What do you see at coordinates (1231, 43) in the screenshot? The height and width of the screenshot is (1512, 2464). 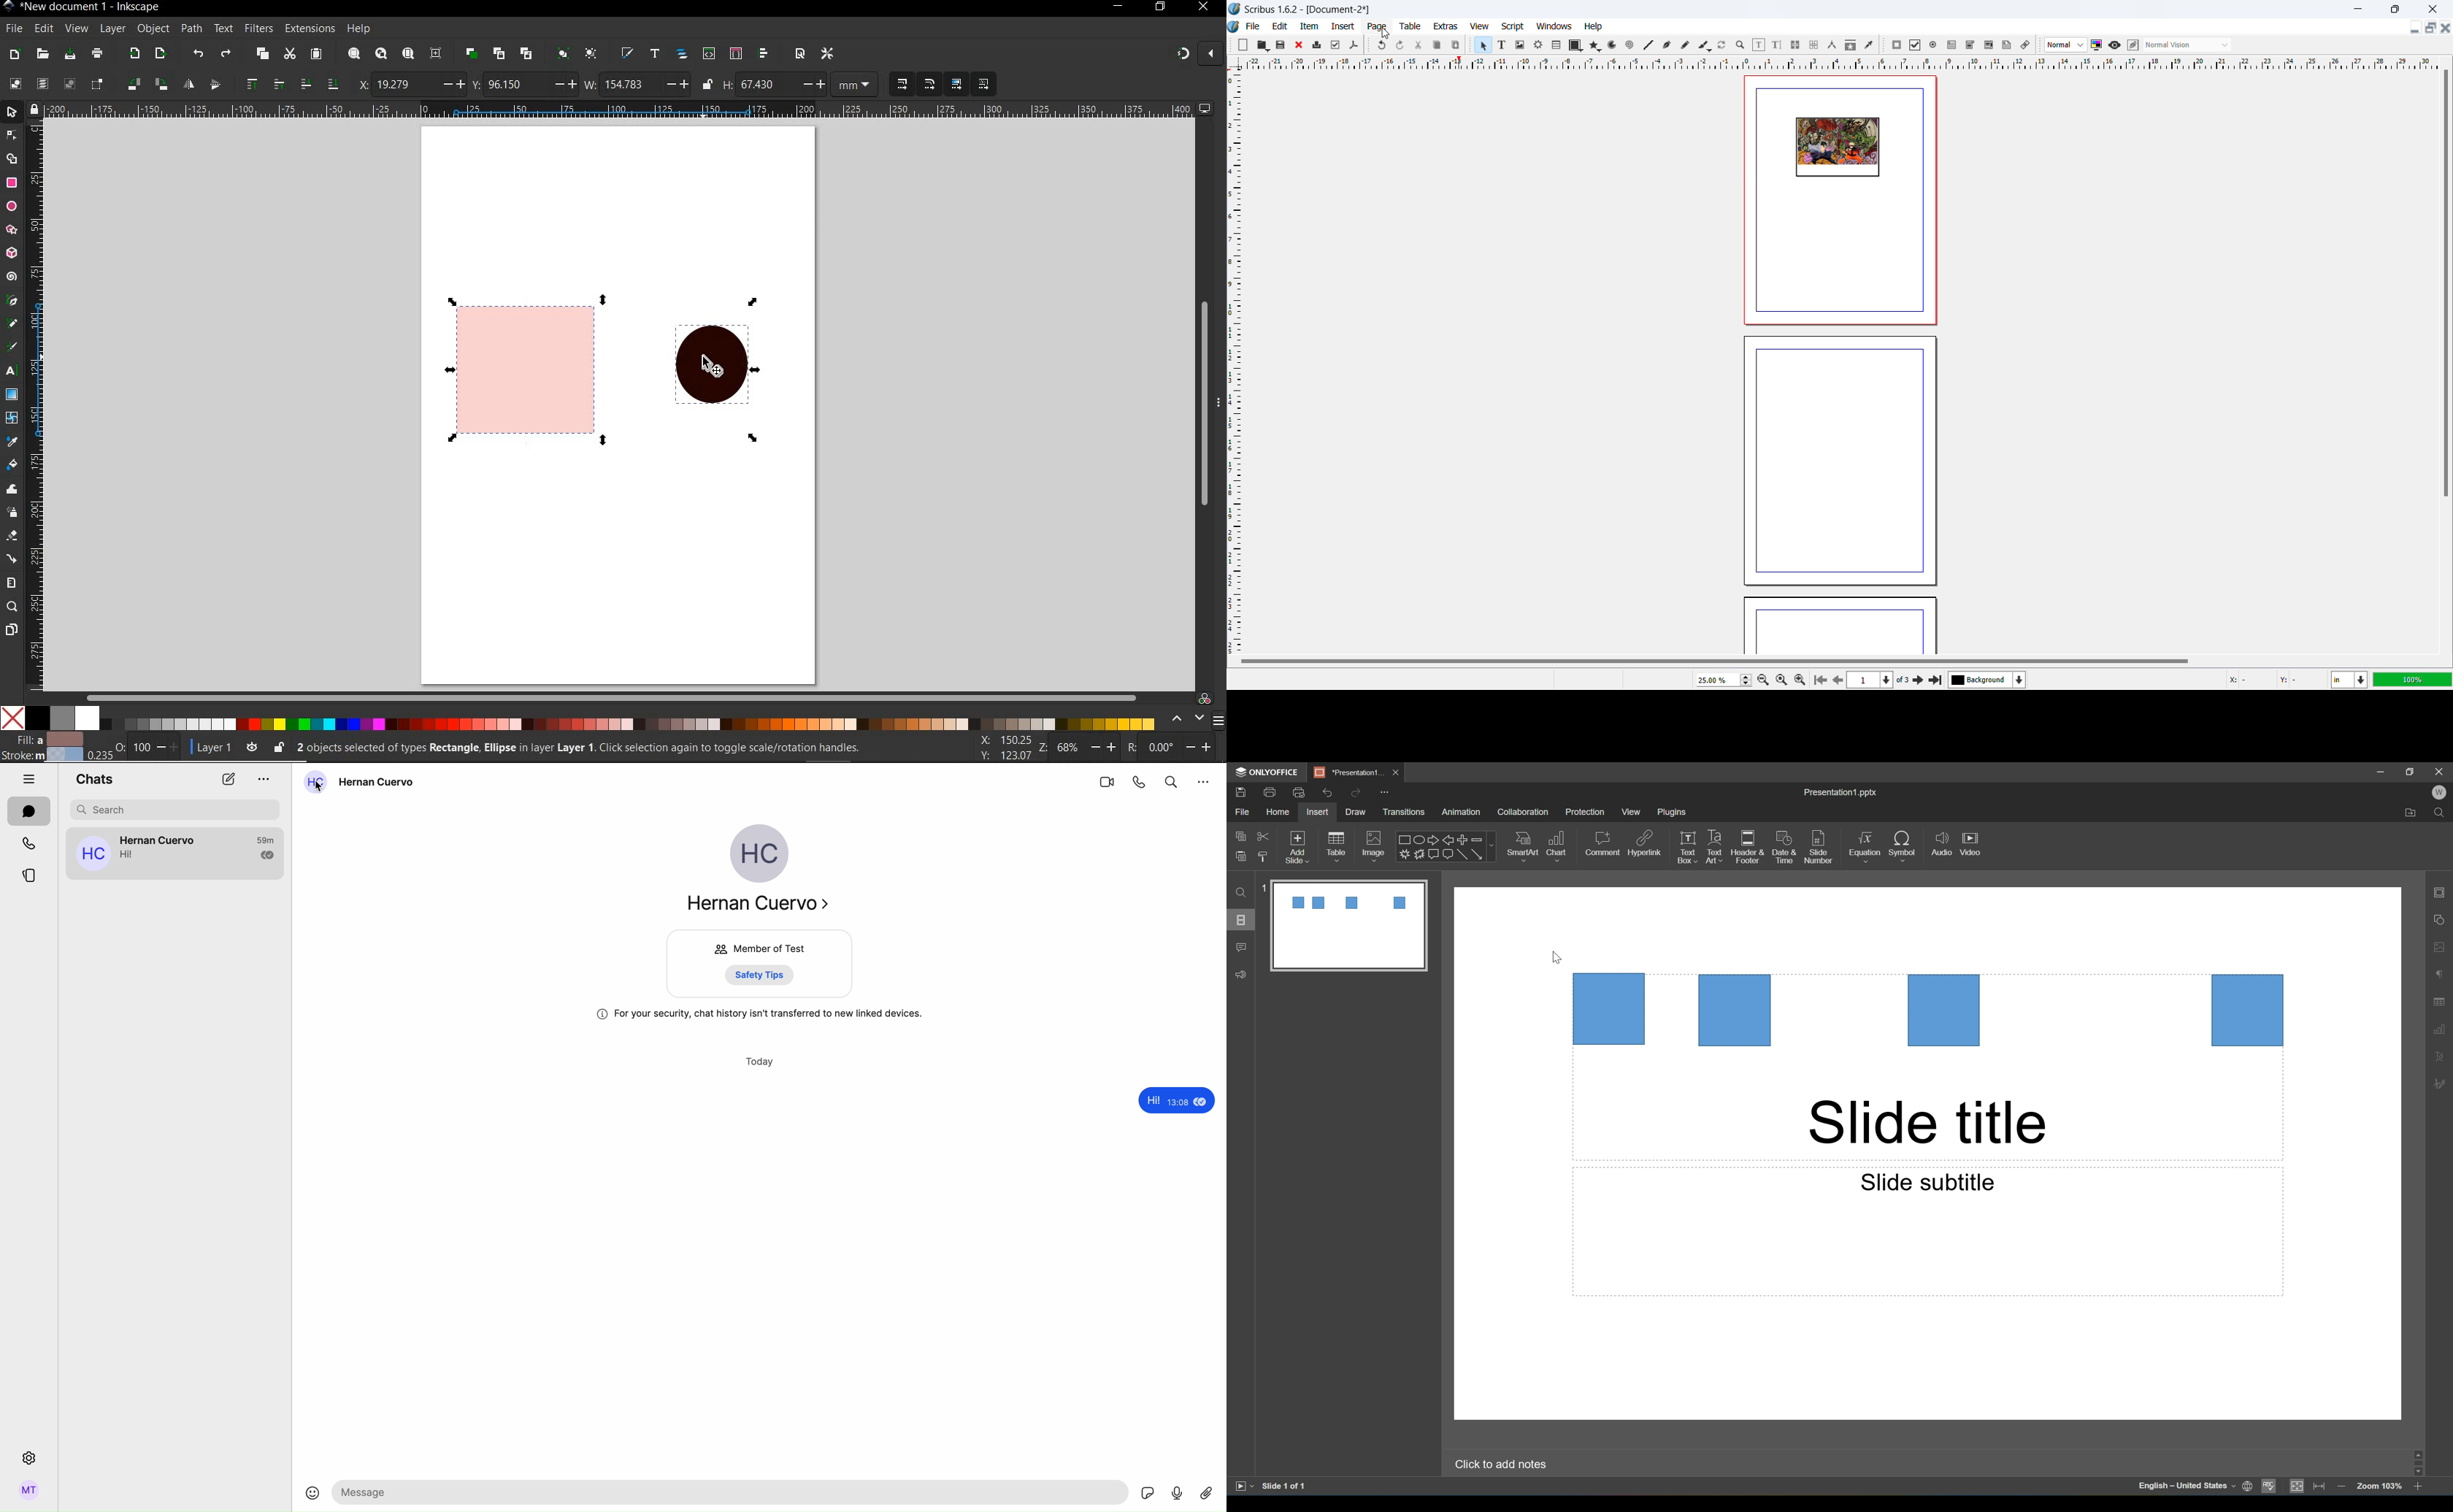 I see `move toolbox` at bounding box center [1231, 43].